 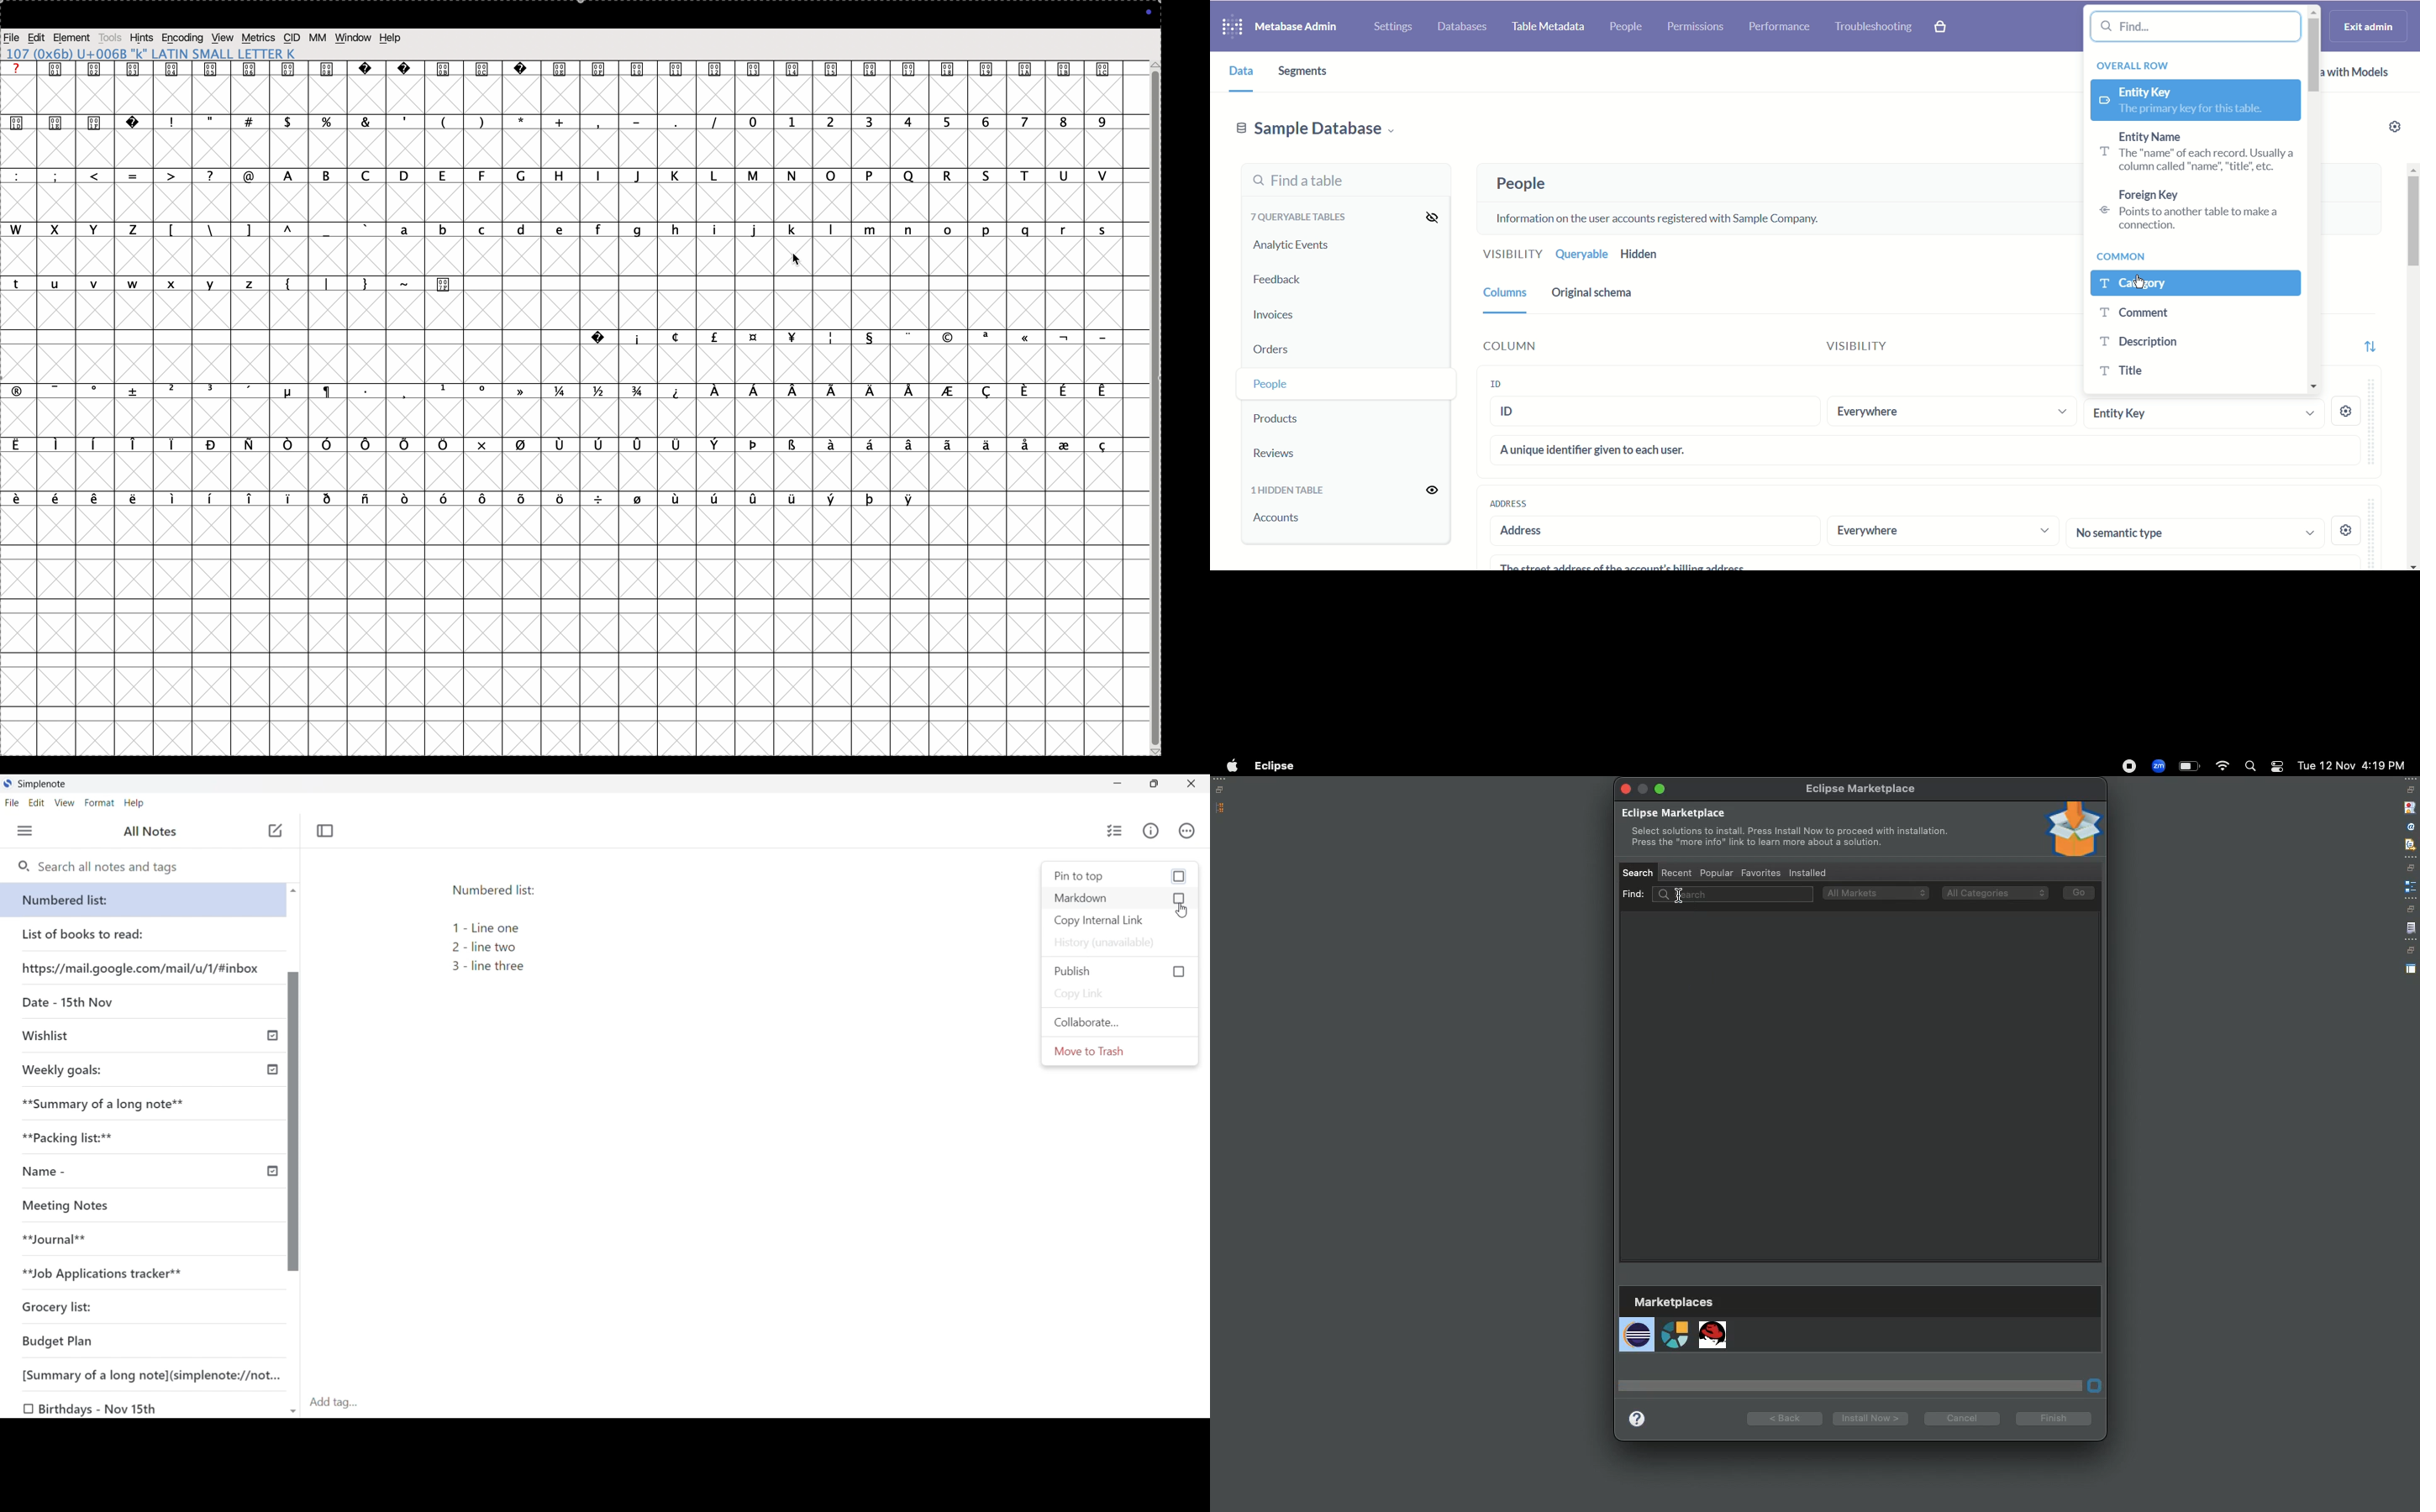 I want to click on d, so click(x=405, y=177).